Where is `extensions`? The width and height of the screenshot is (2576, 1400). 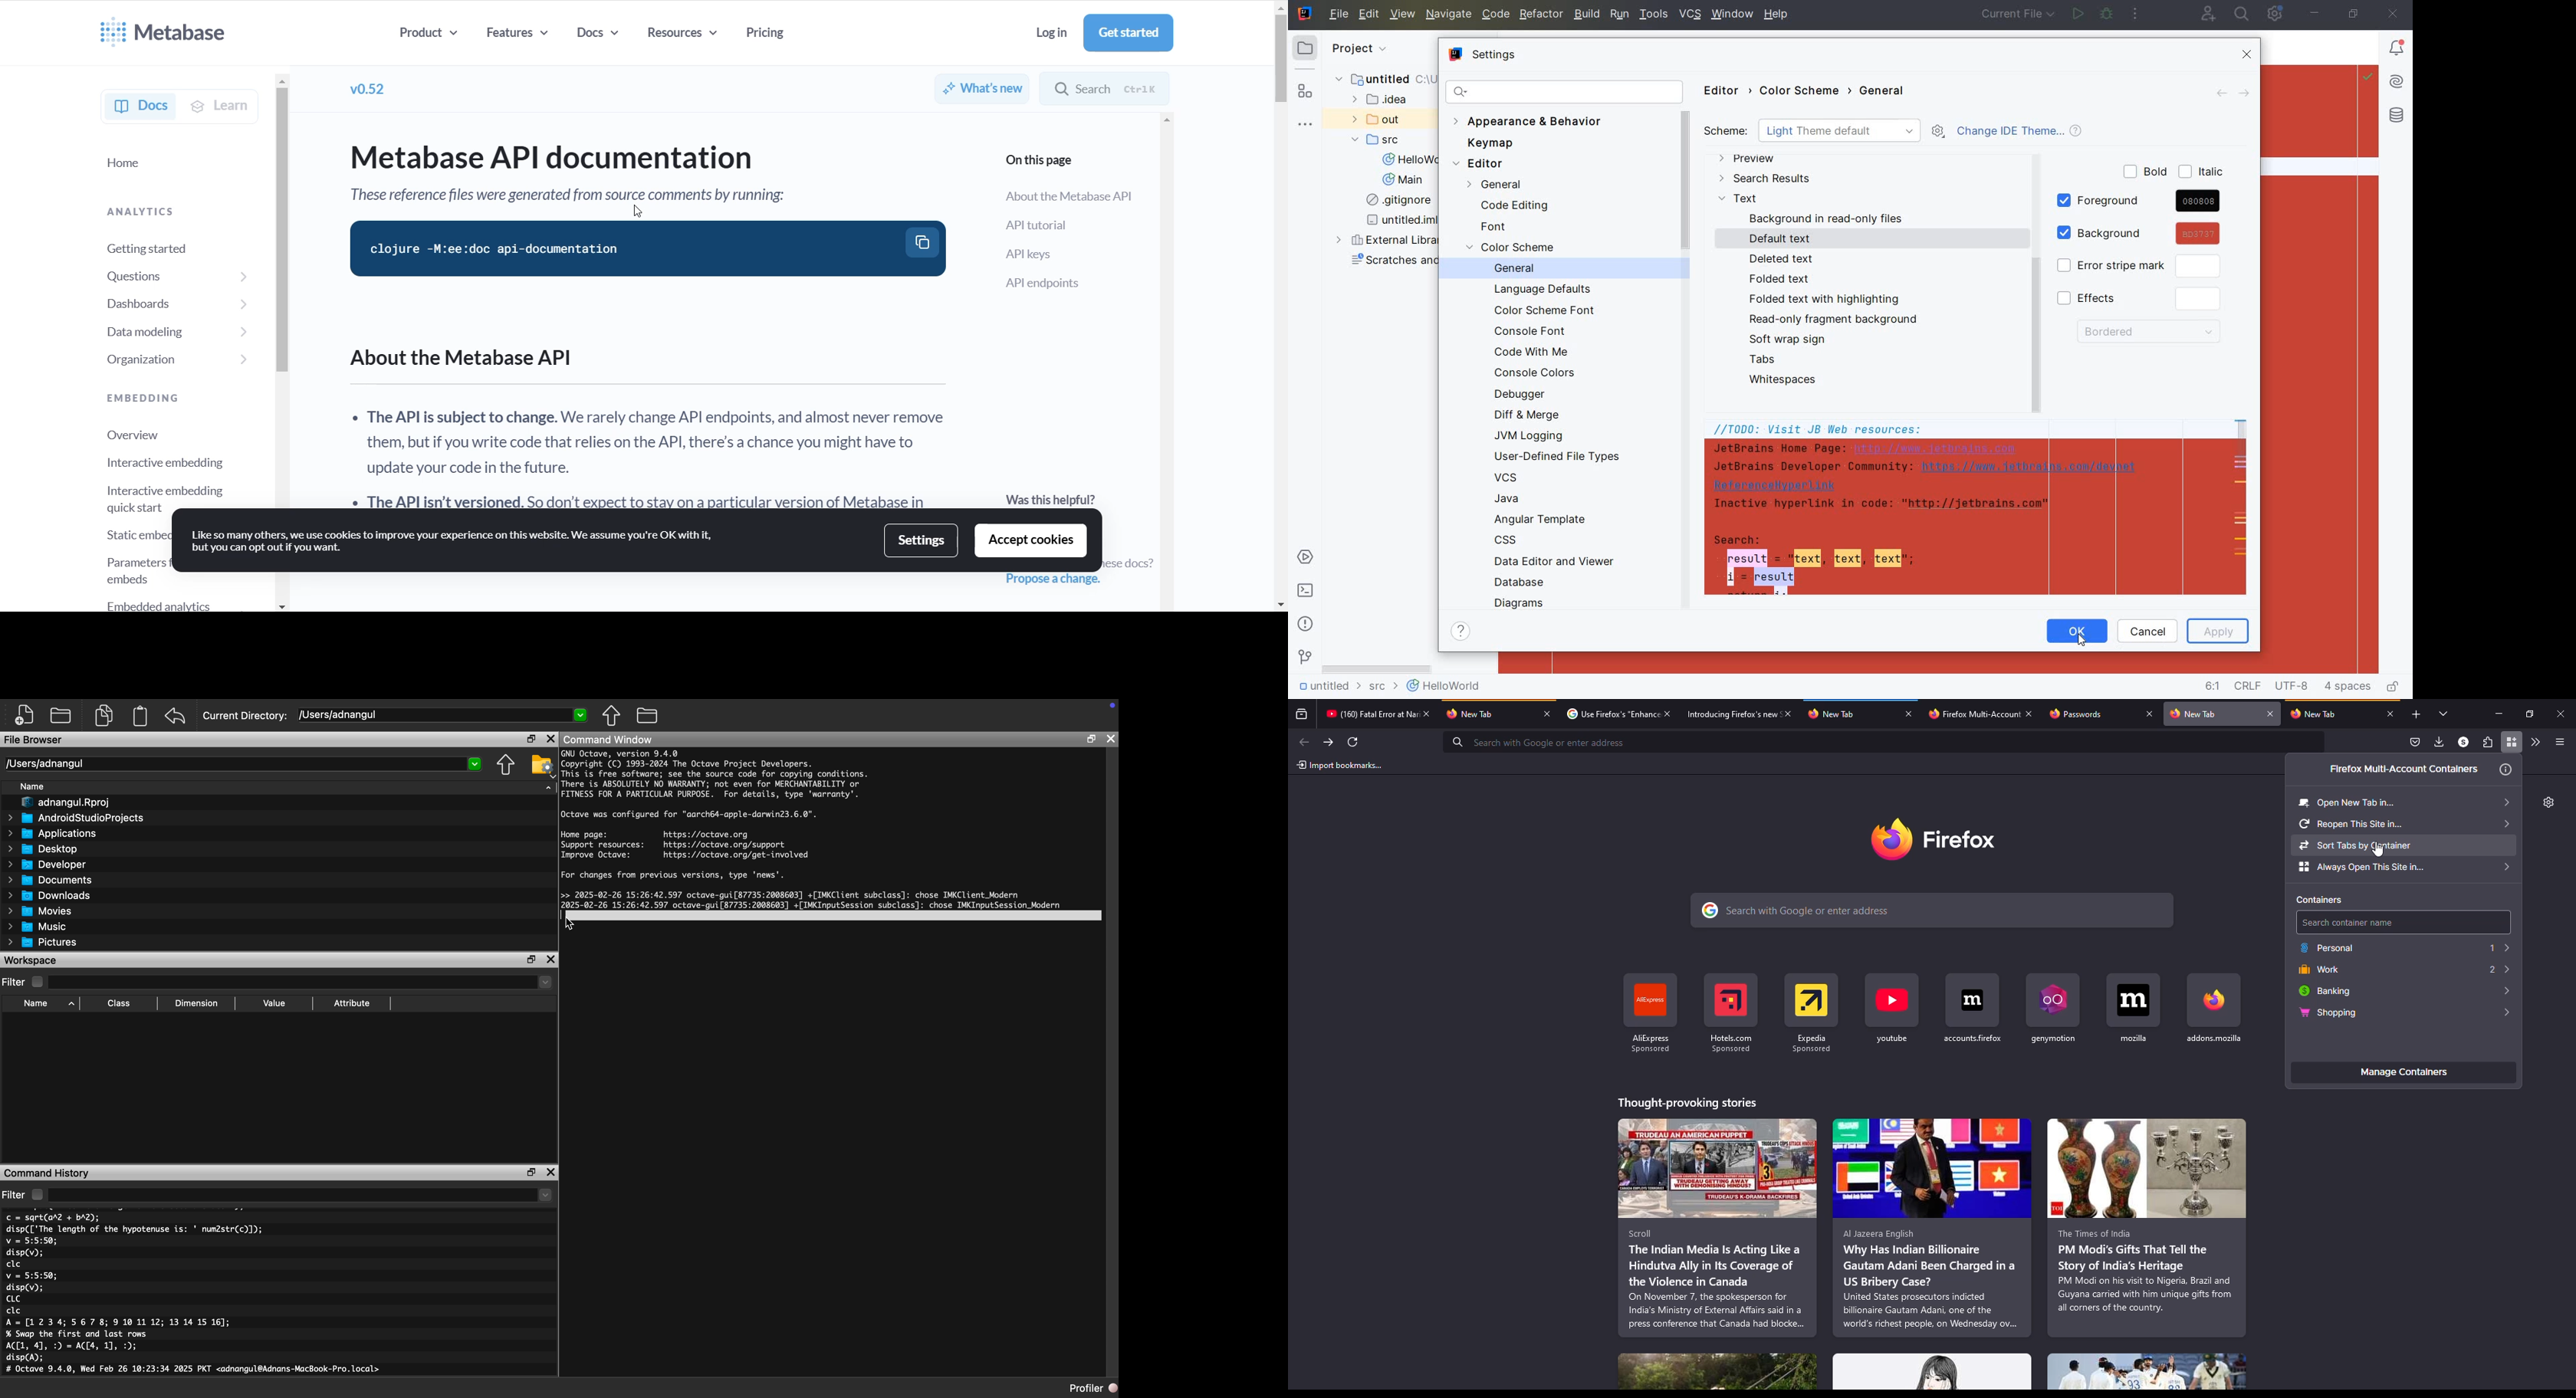 extensions is located at coordinates (2486, 743).